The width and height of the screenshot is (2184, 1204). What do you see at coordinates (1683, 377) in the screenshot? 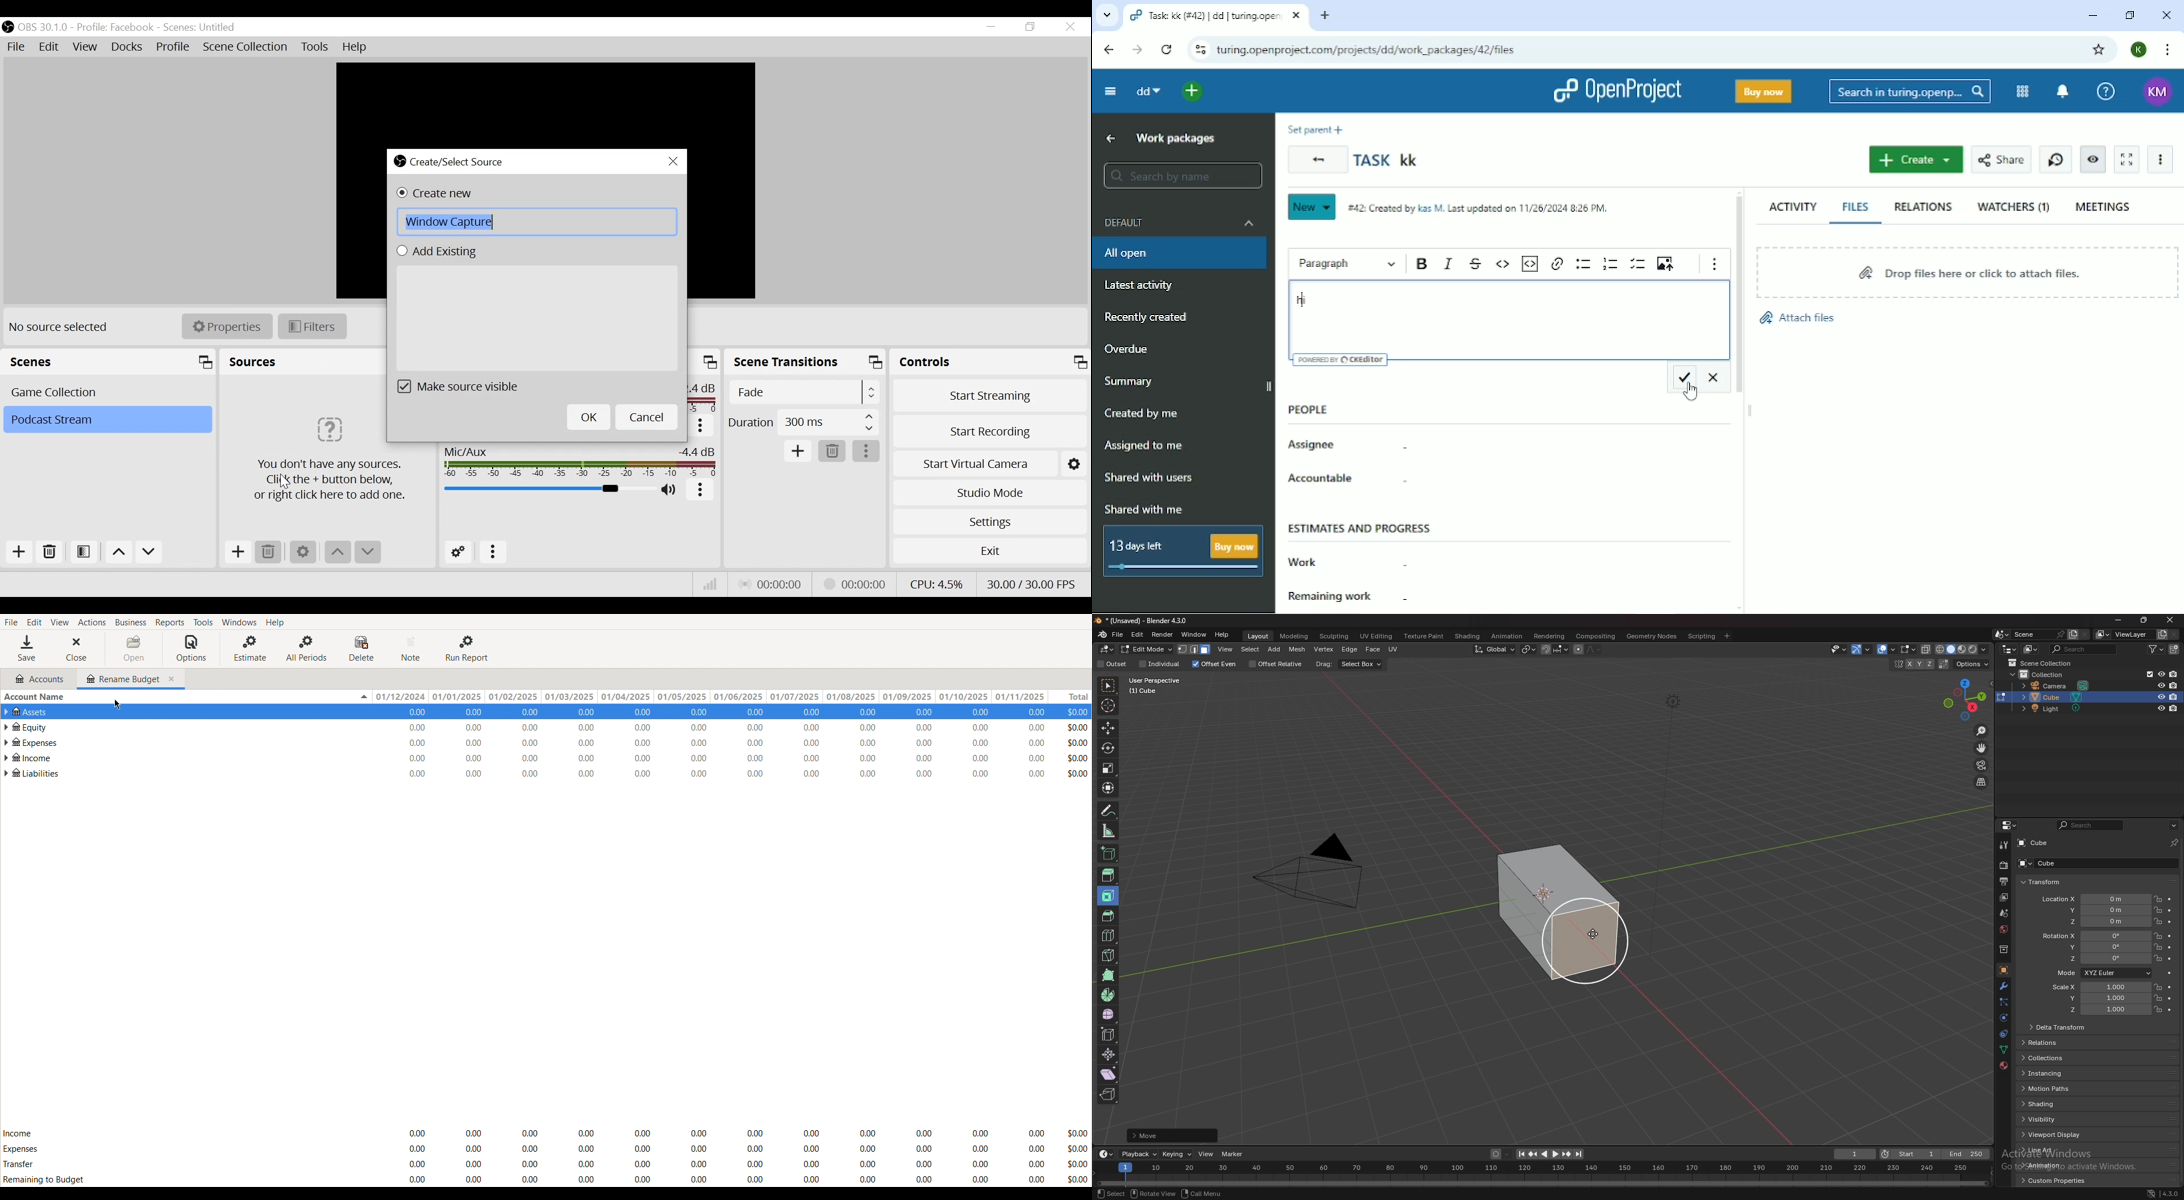
I see `Save` at bounding box center [1683, 377].